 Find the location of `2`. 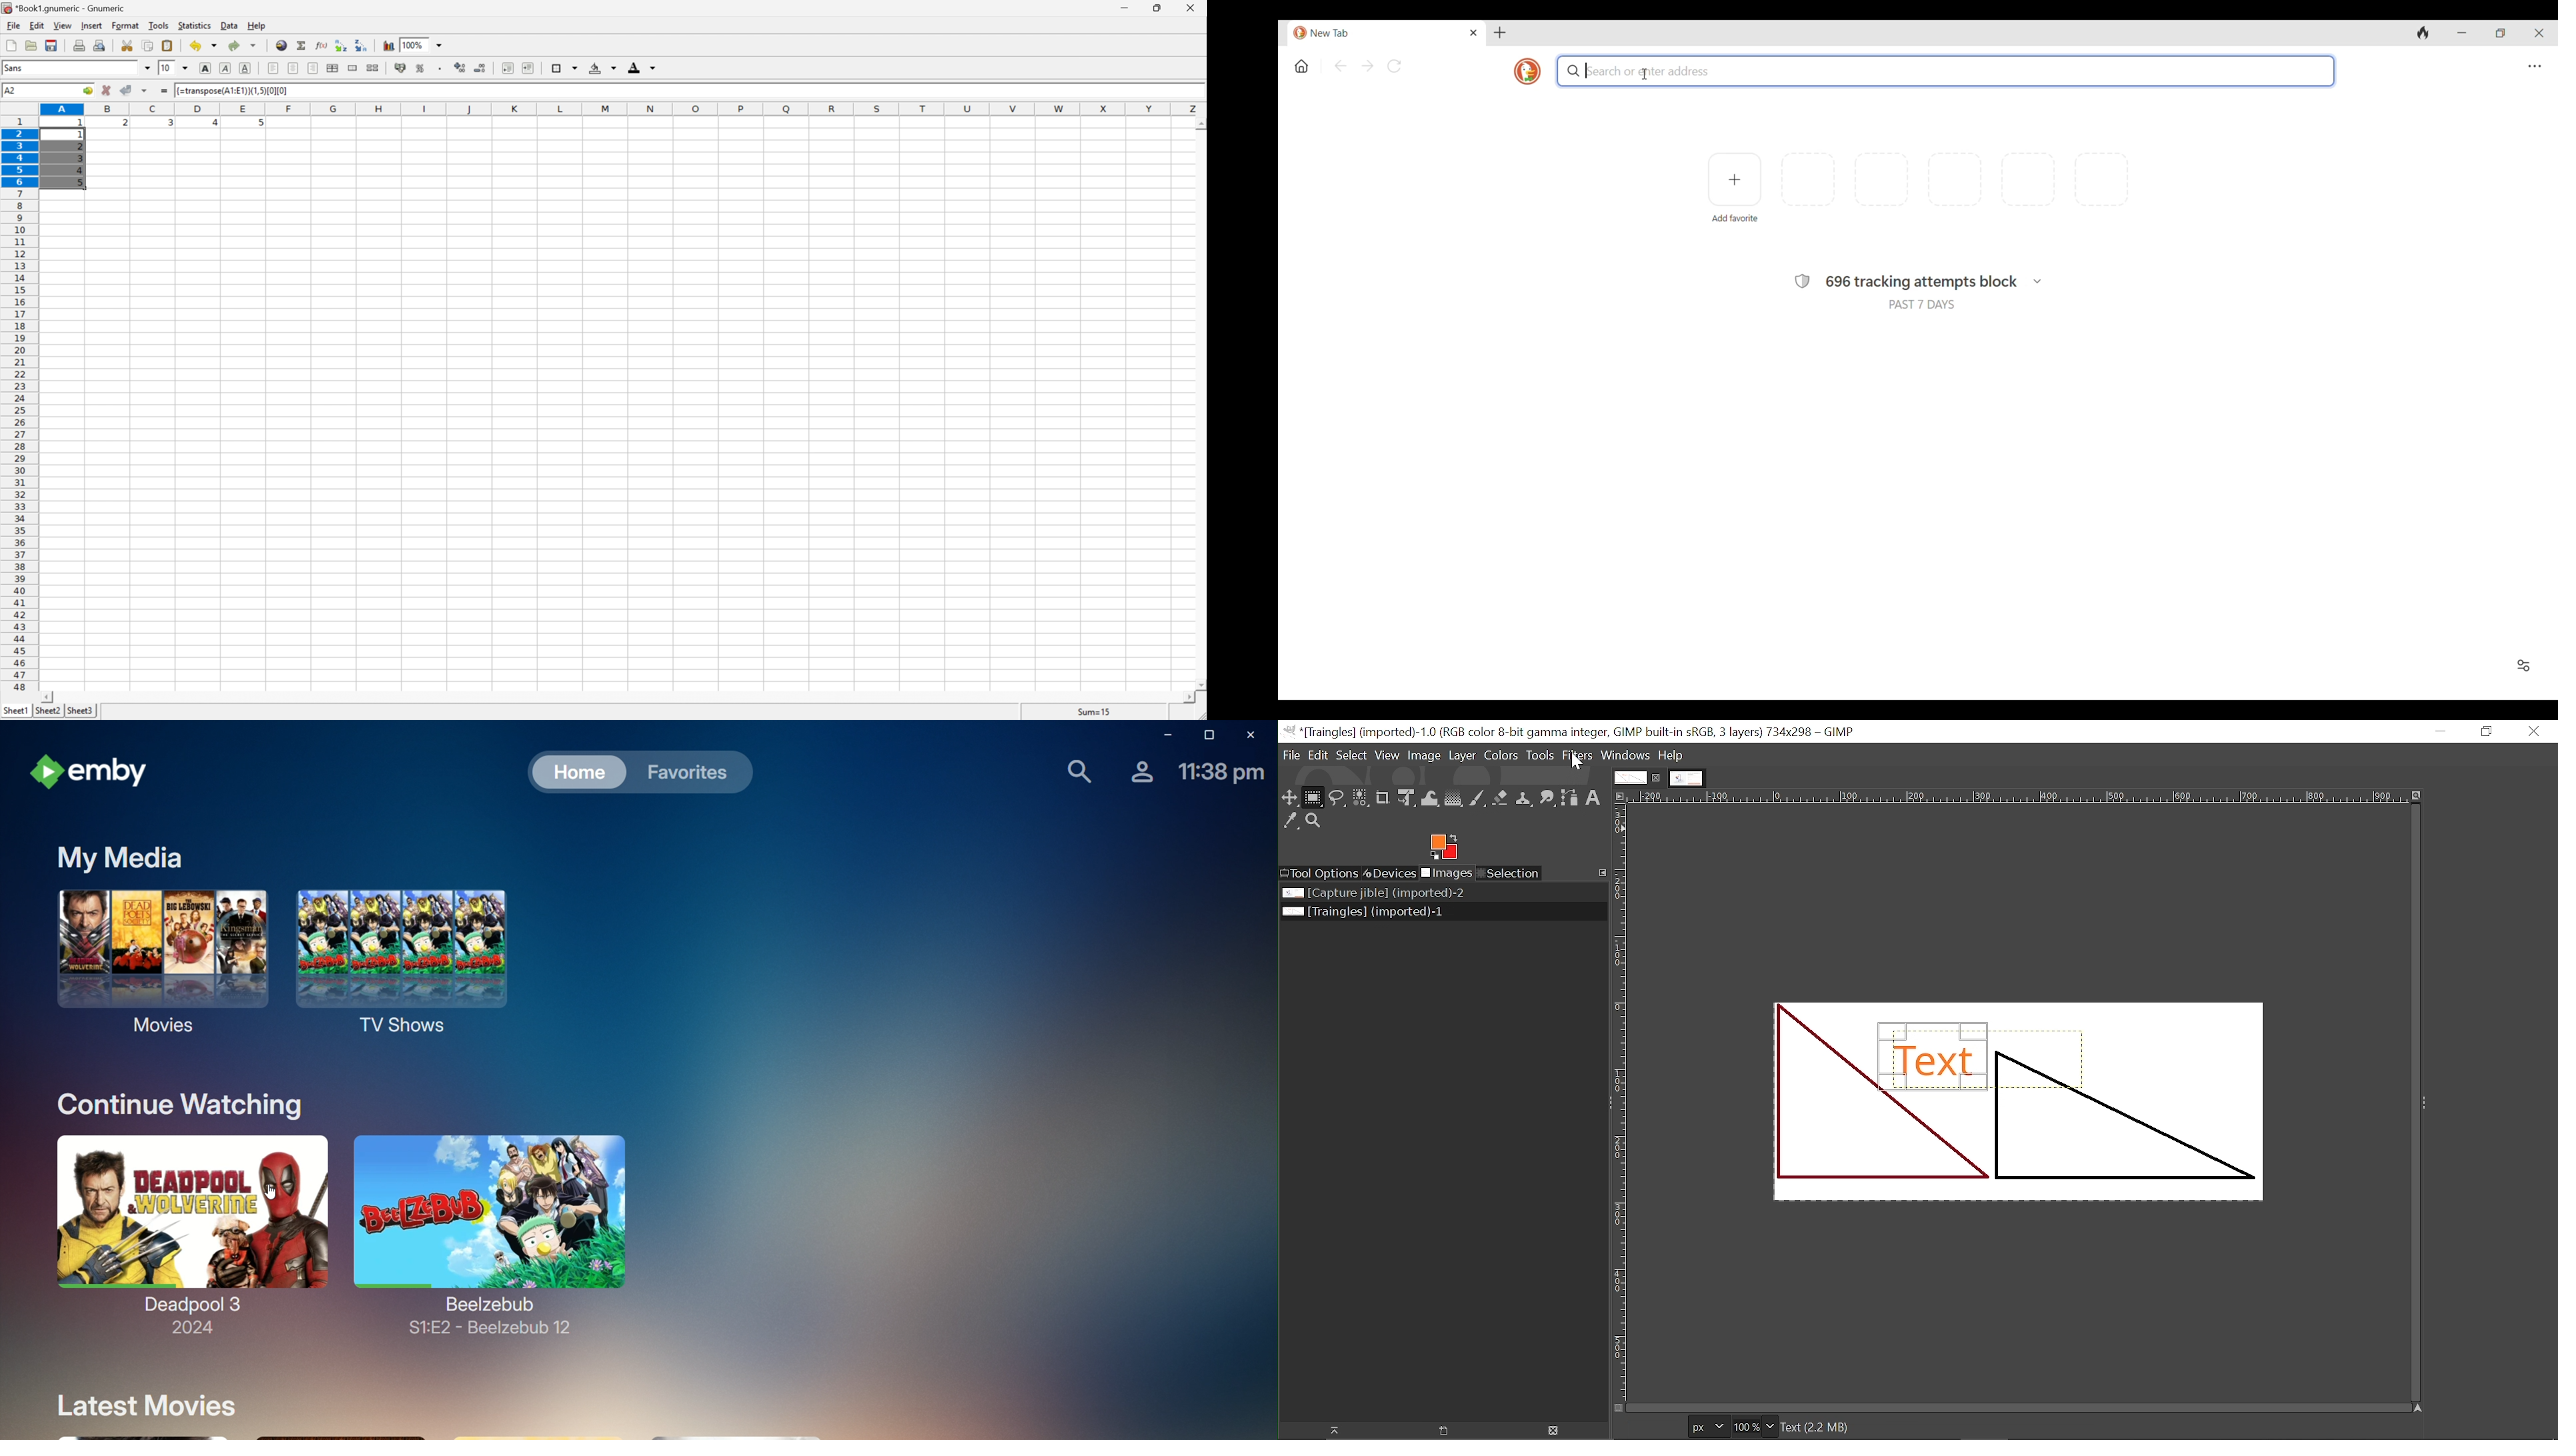

2 is located at coordinates (79, 147).